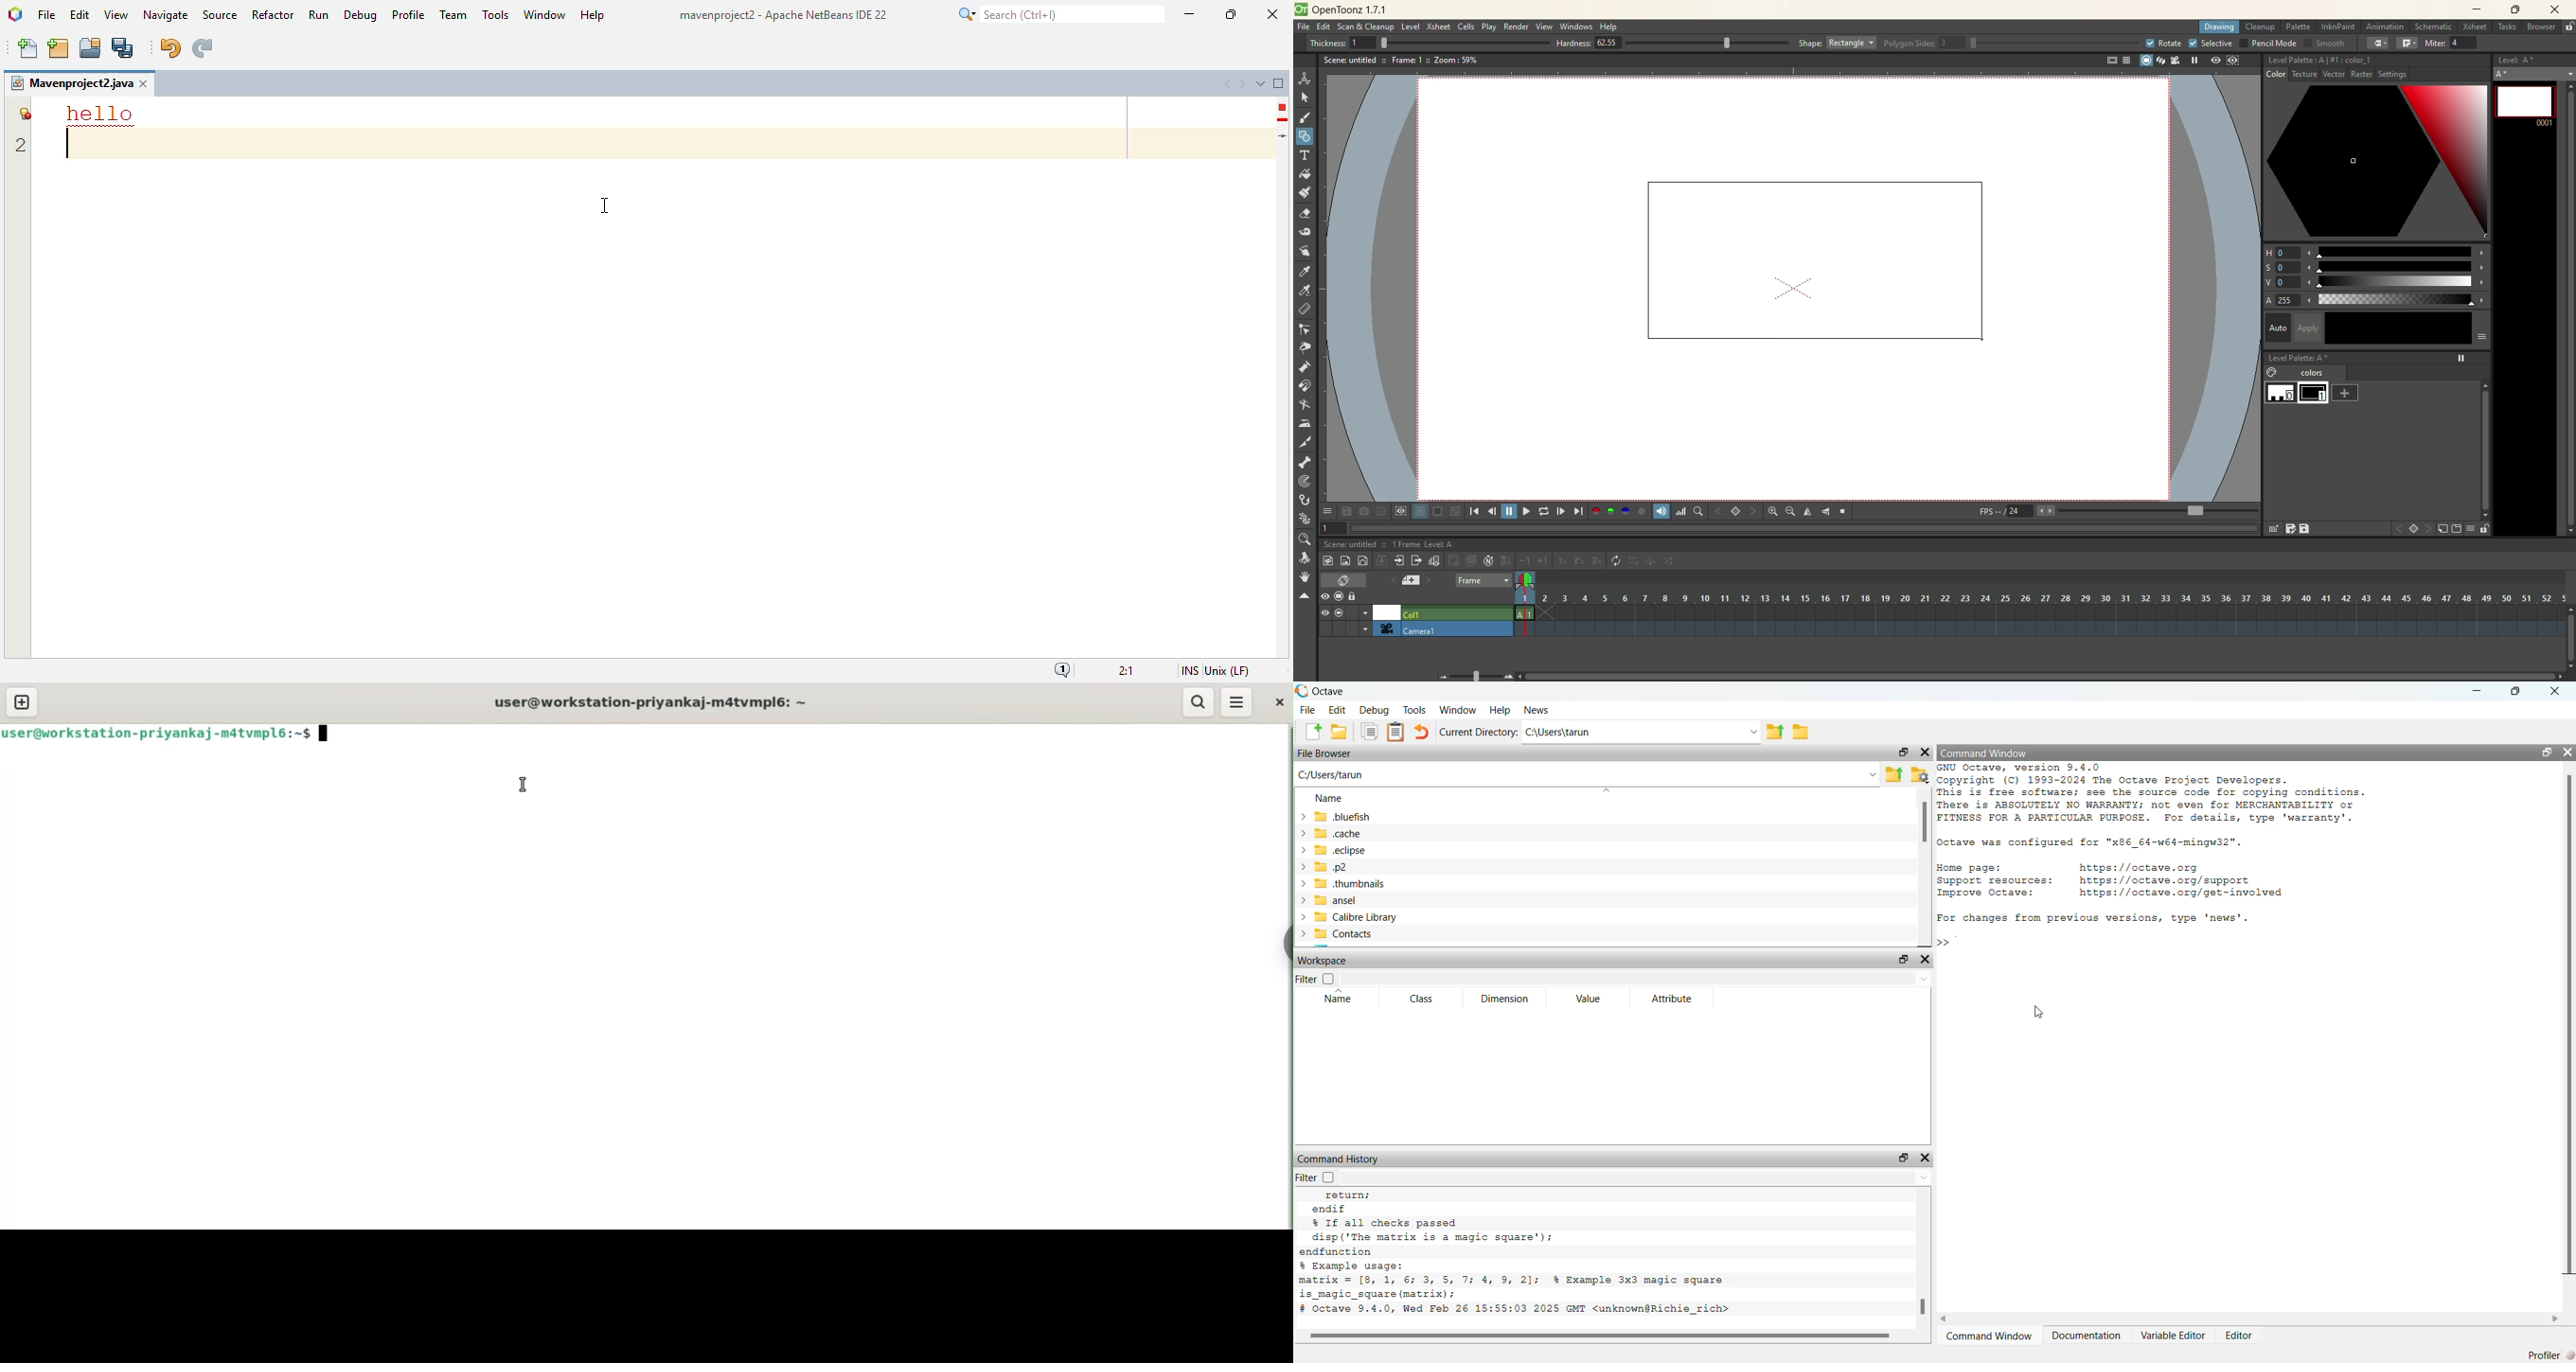 This screenshot has width=2576, height=1372. What do you see at coordinates (1808, 512) in the screenshot?
I see `flip horizontally` at bounding box center [1808, 512].